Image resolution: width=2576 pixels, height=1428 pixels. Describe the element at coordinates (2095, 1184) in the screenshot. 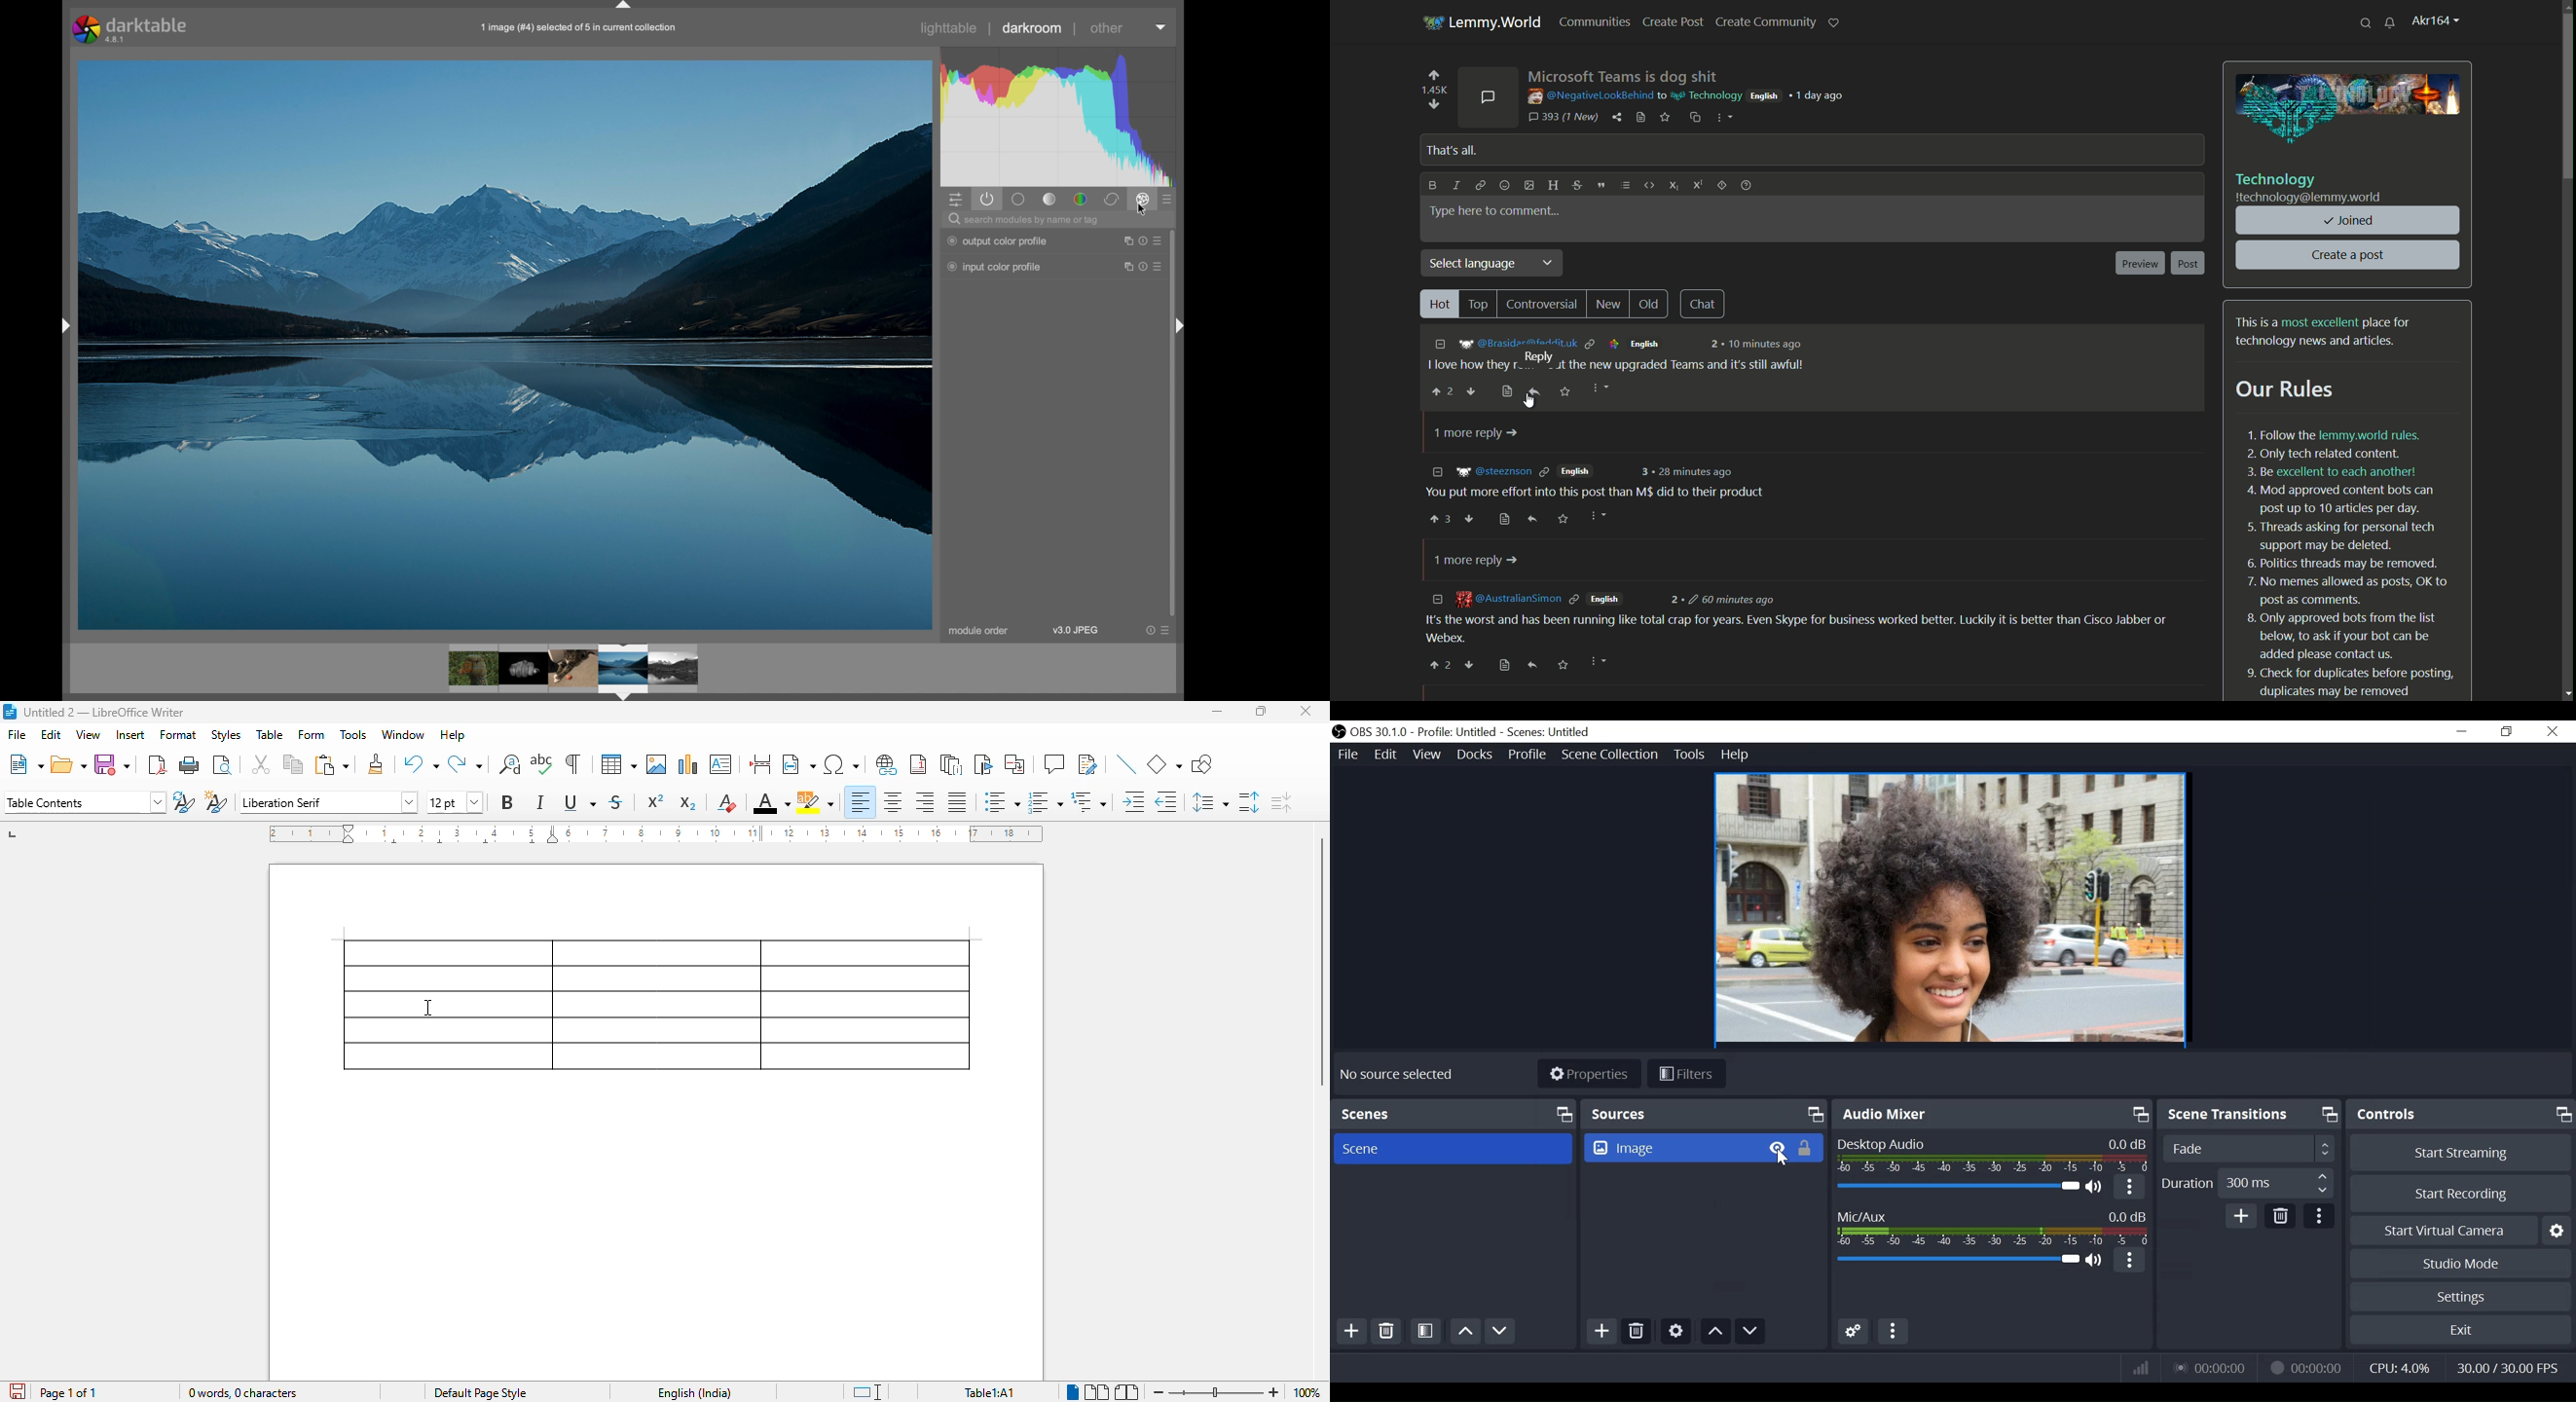

I see `(un)mute` at that location.